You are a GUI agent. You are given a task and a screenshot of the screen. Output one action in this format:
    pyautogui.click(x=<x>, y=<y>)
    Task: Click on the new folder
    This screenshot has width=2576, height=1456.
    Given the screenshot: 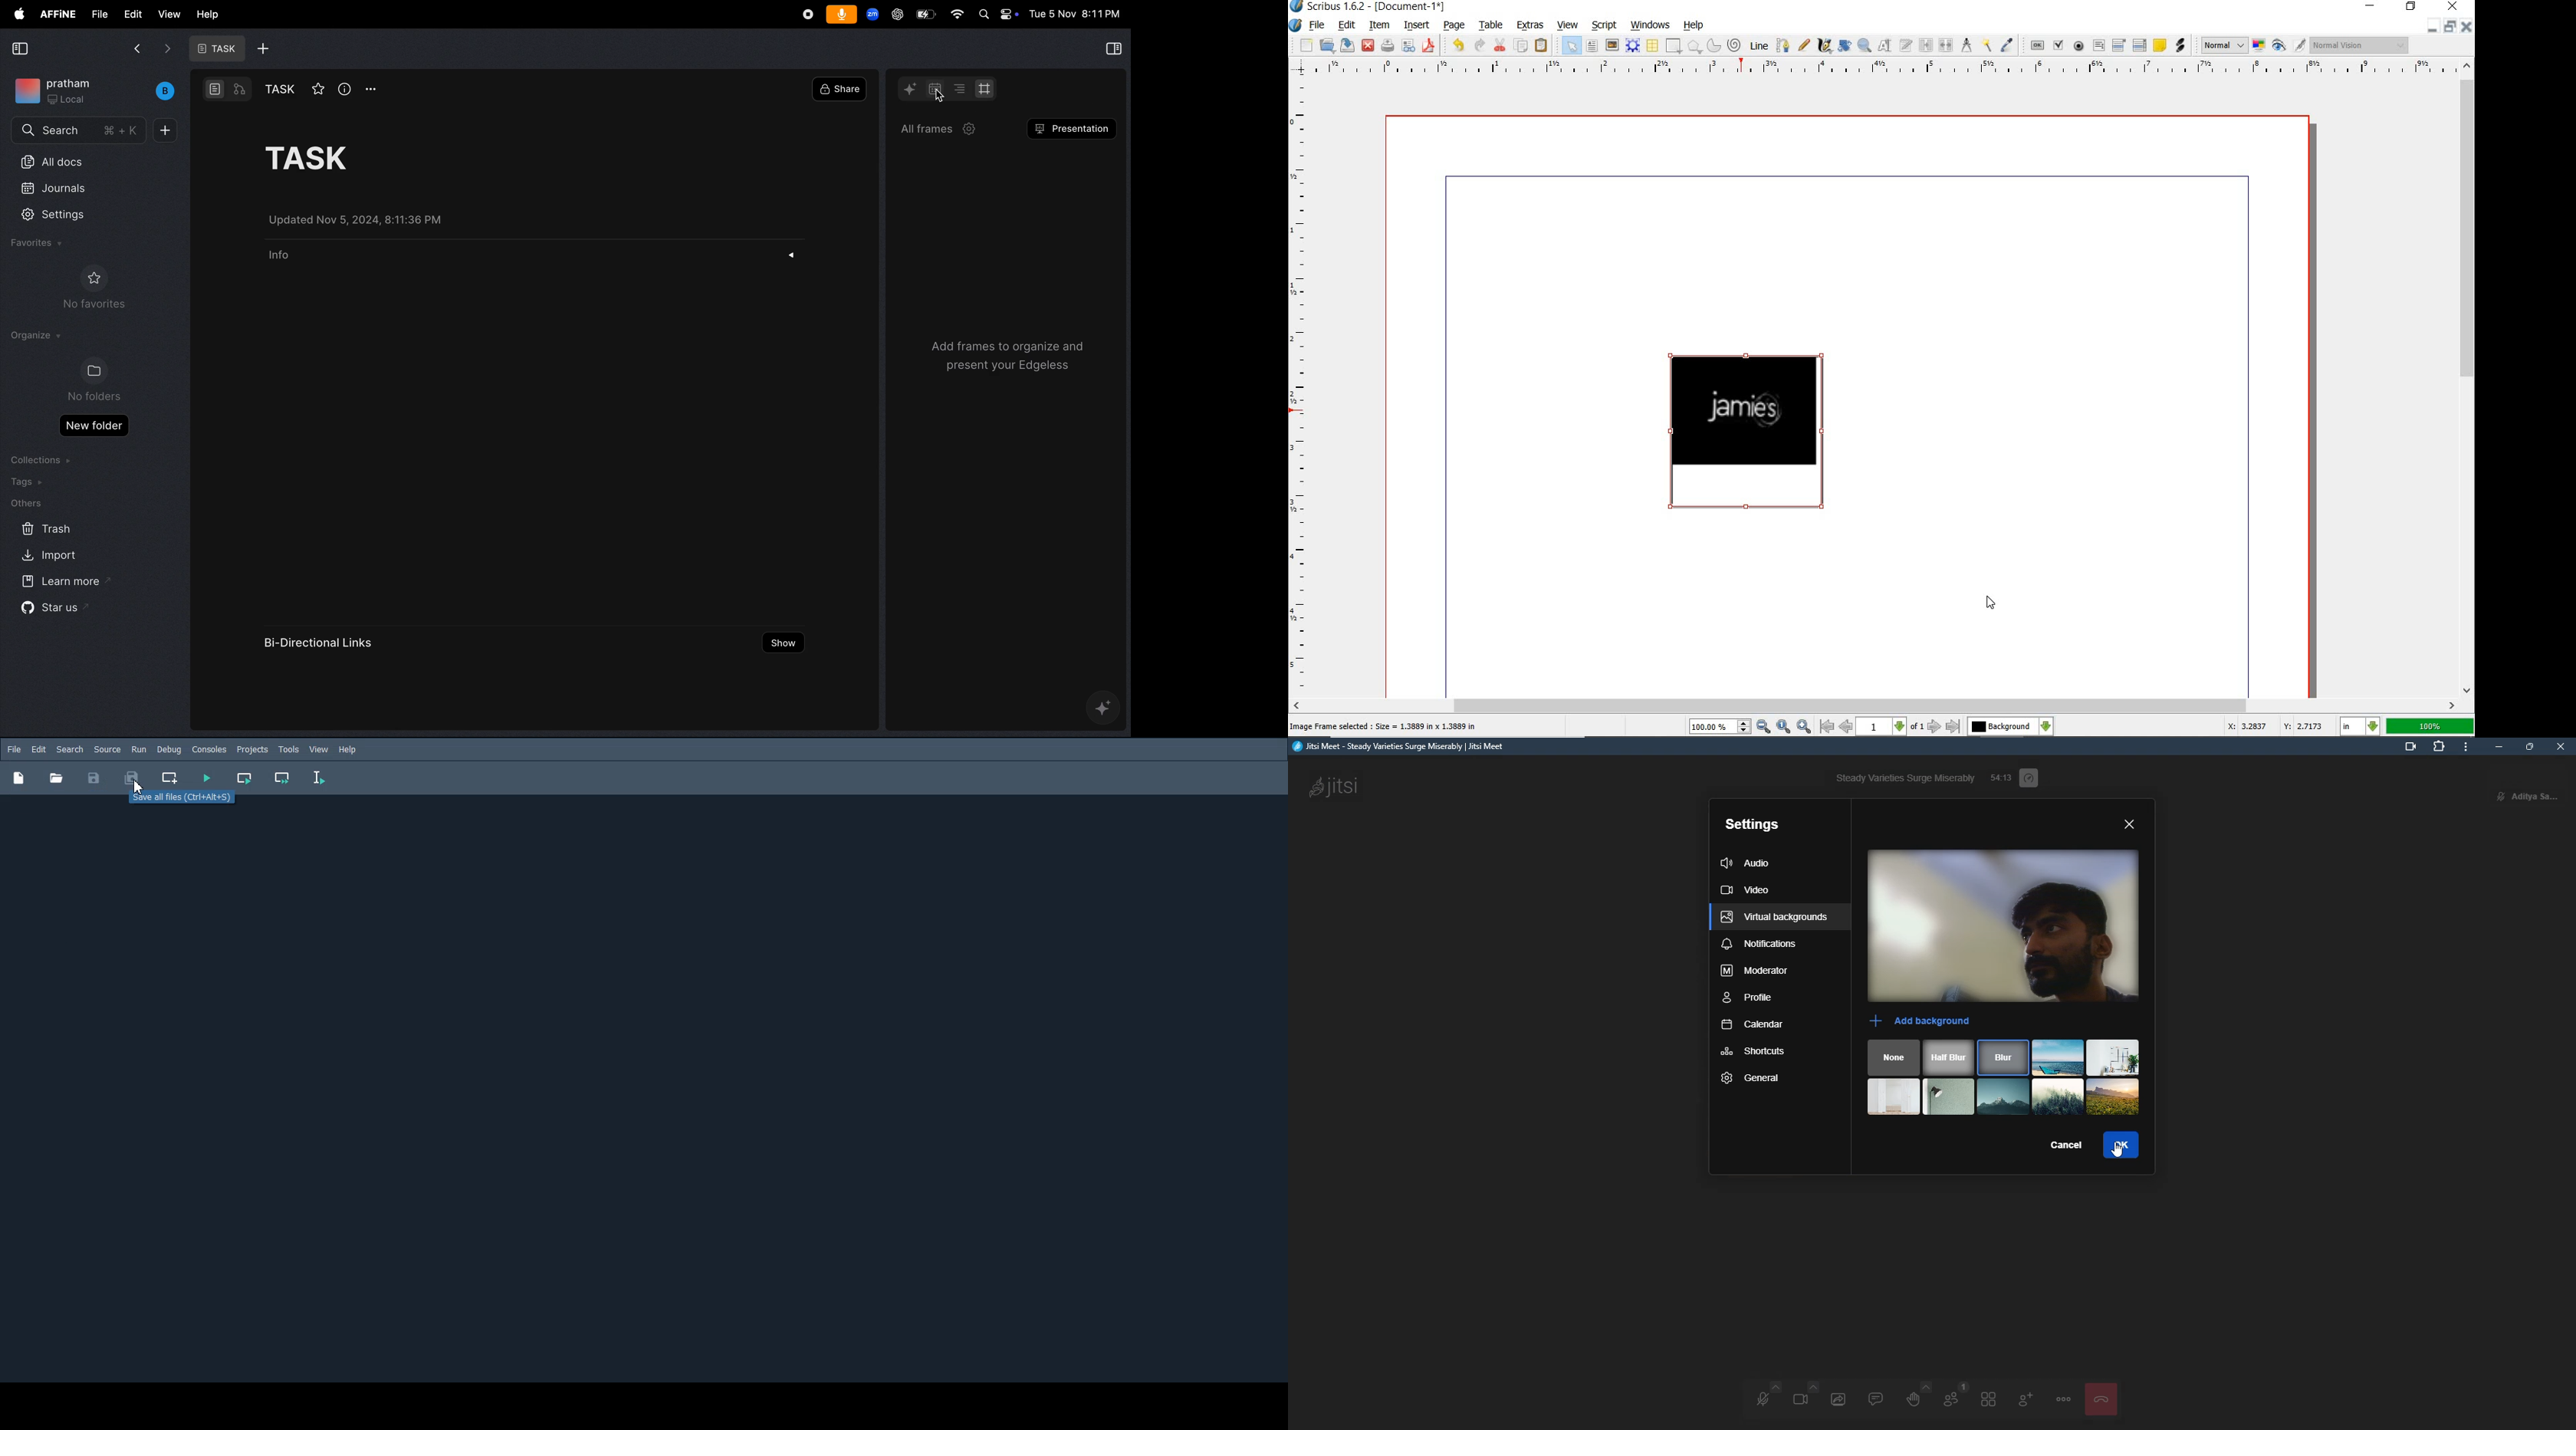 What is the action you would take?
    pyautogui.click(x=94, y=426)
    